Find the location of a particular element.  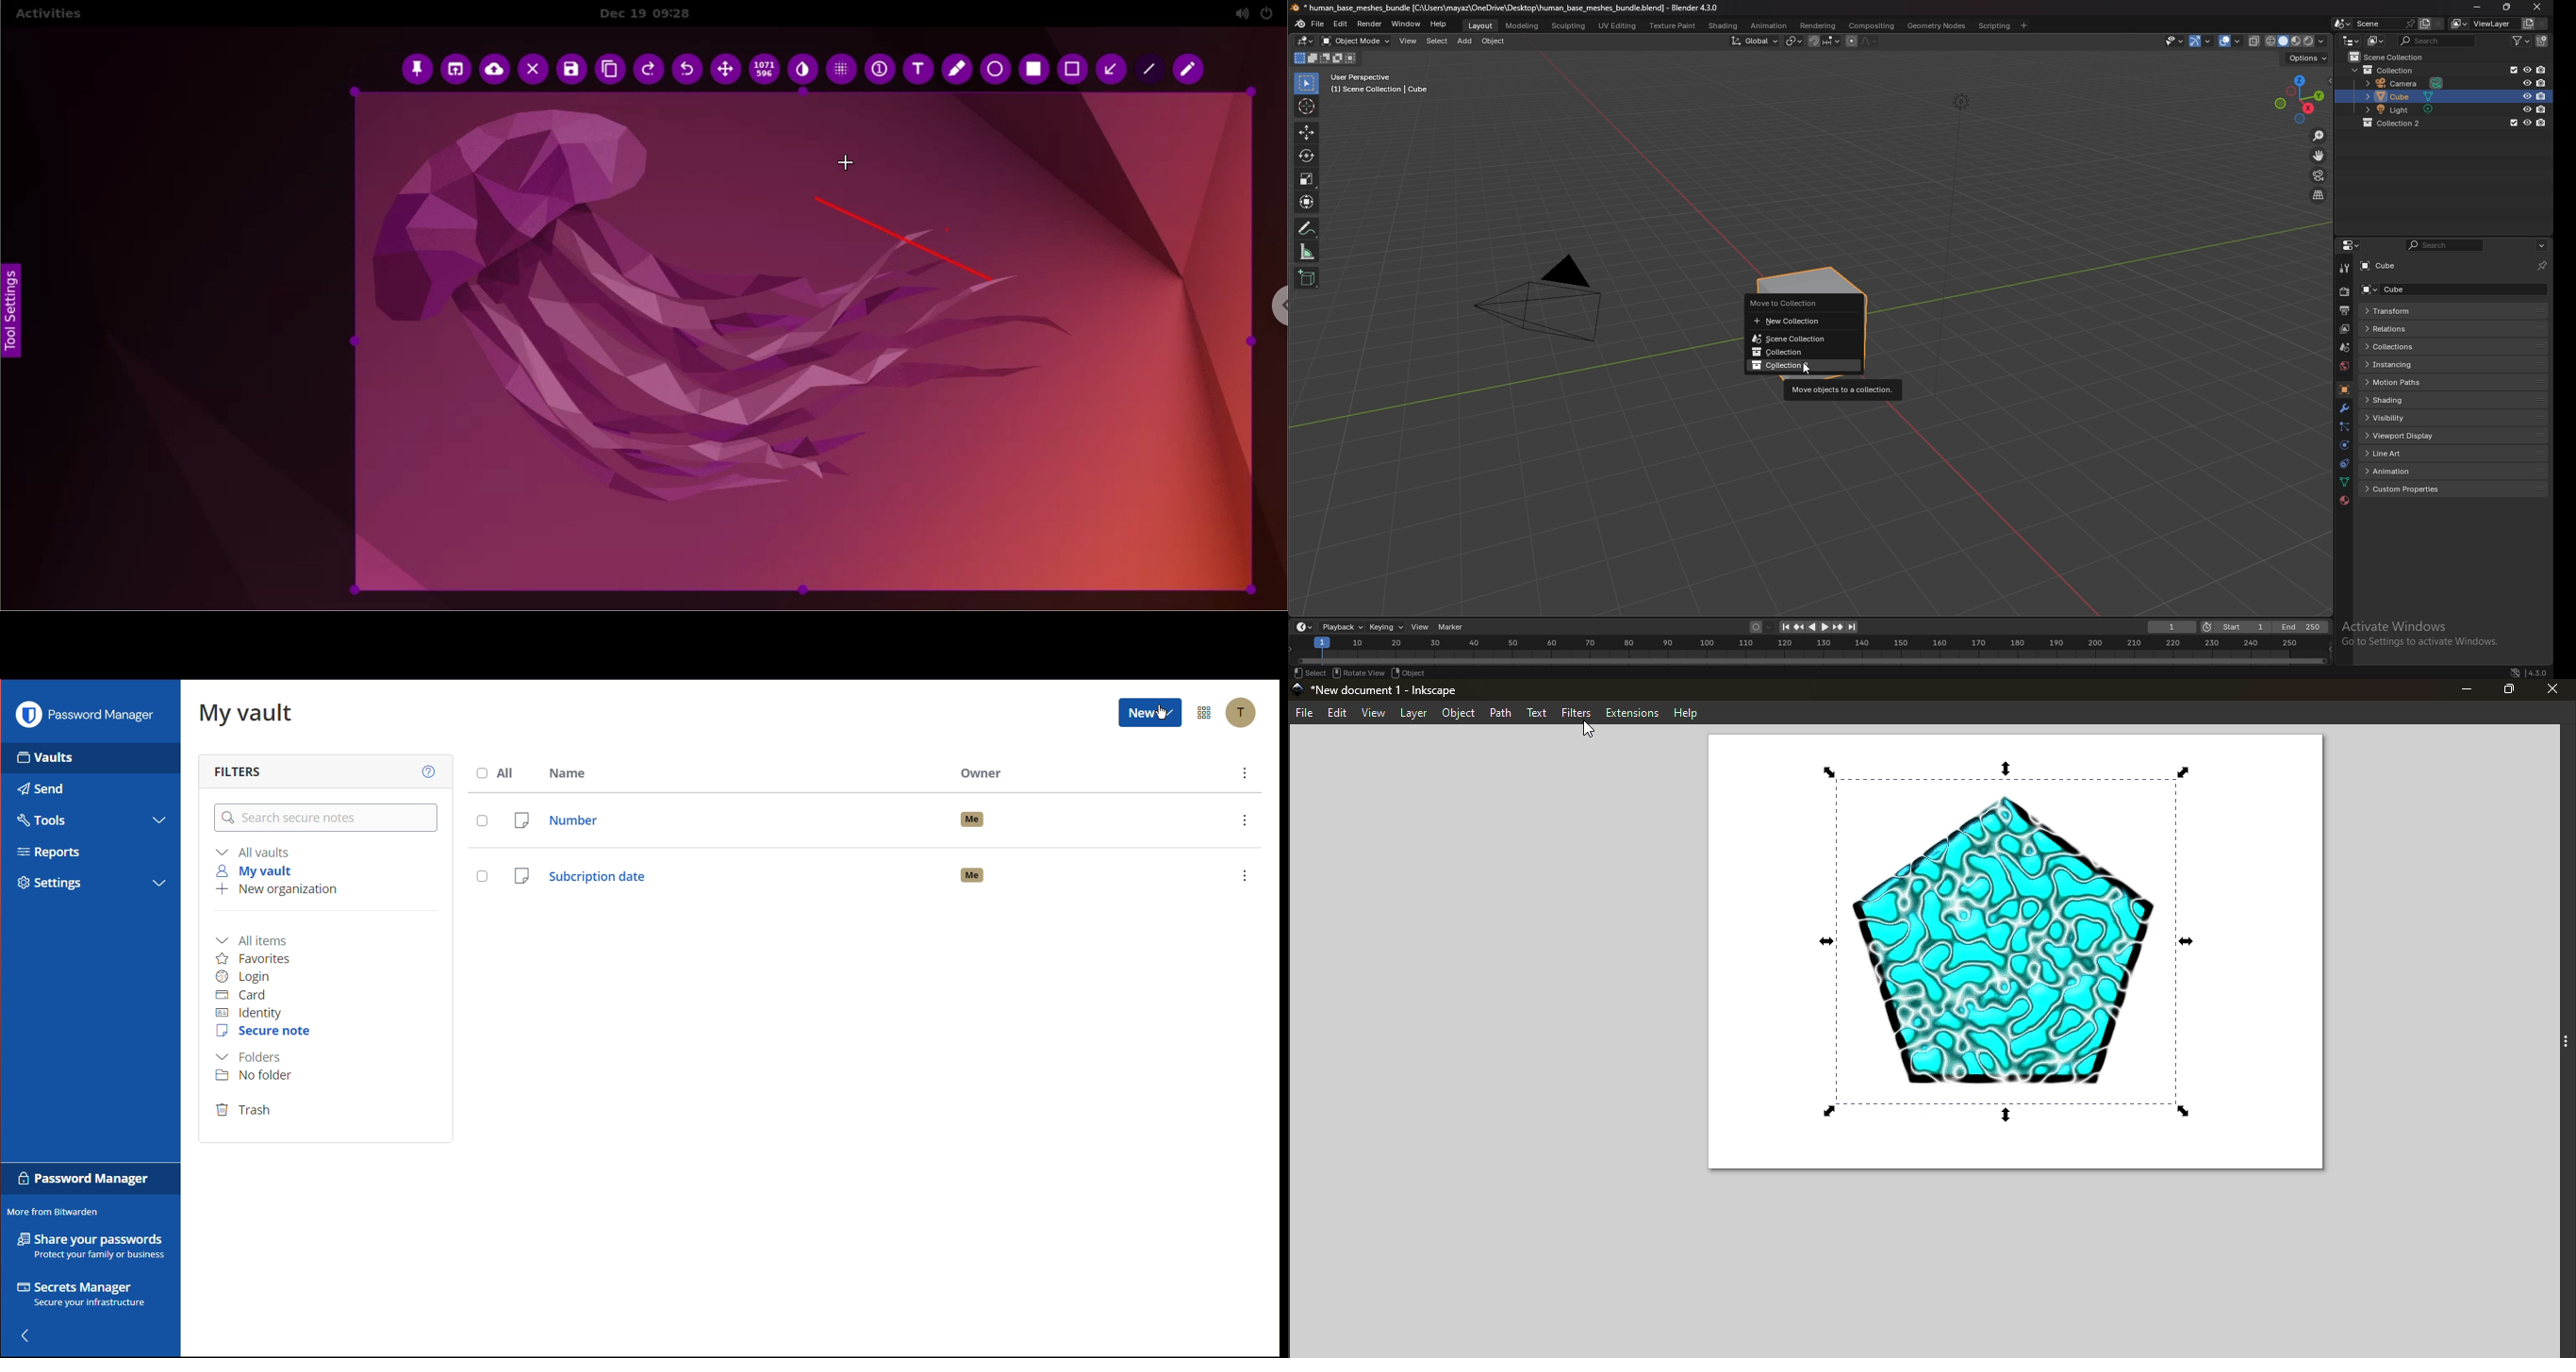

disable in renders is located at coordinates (2543, 109).